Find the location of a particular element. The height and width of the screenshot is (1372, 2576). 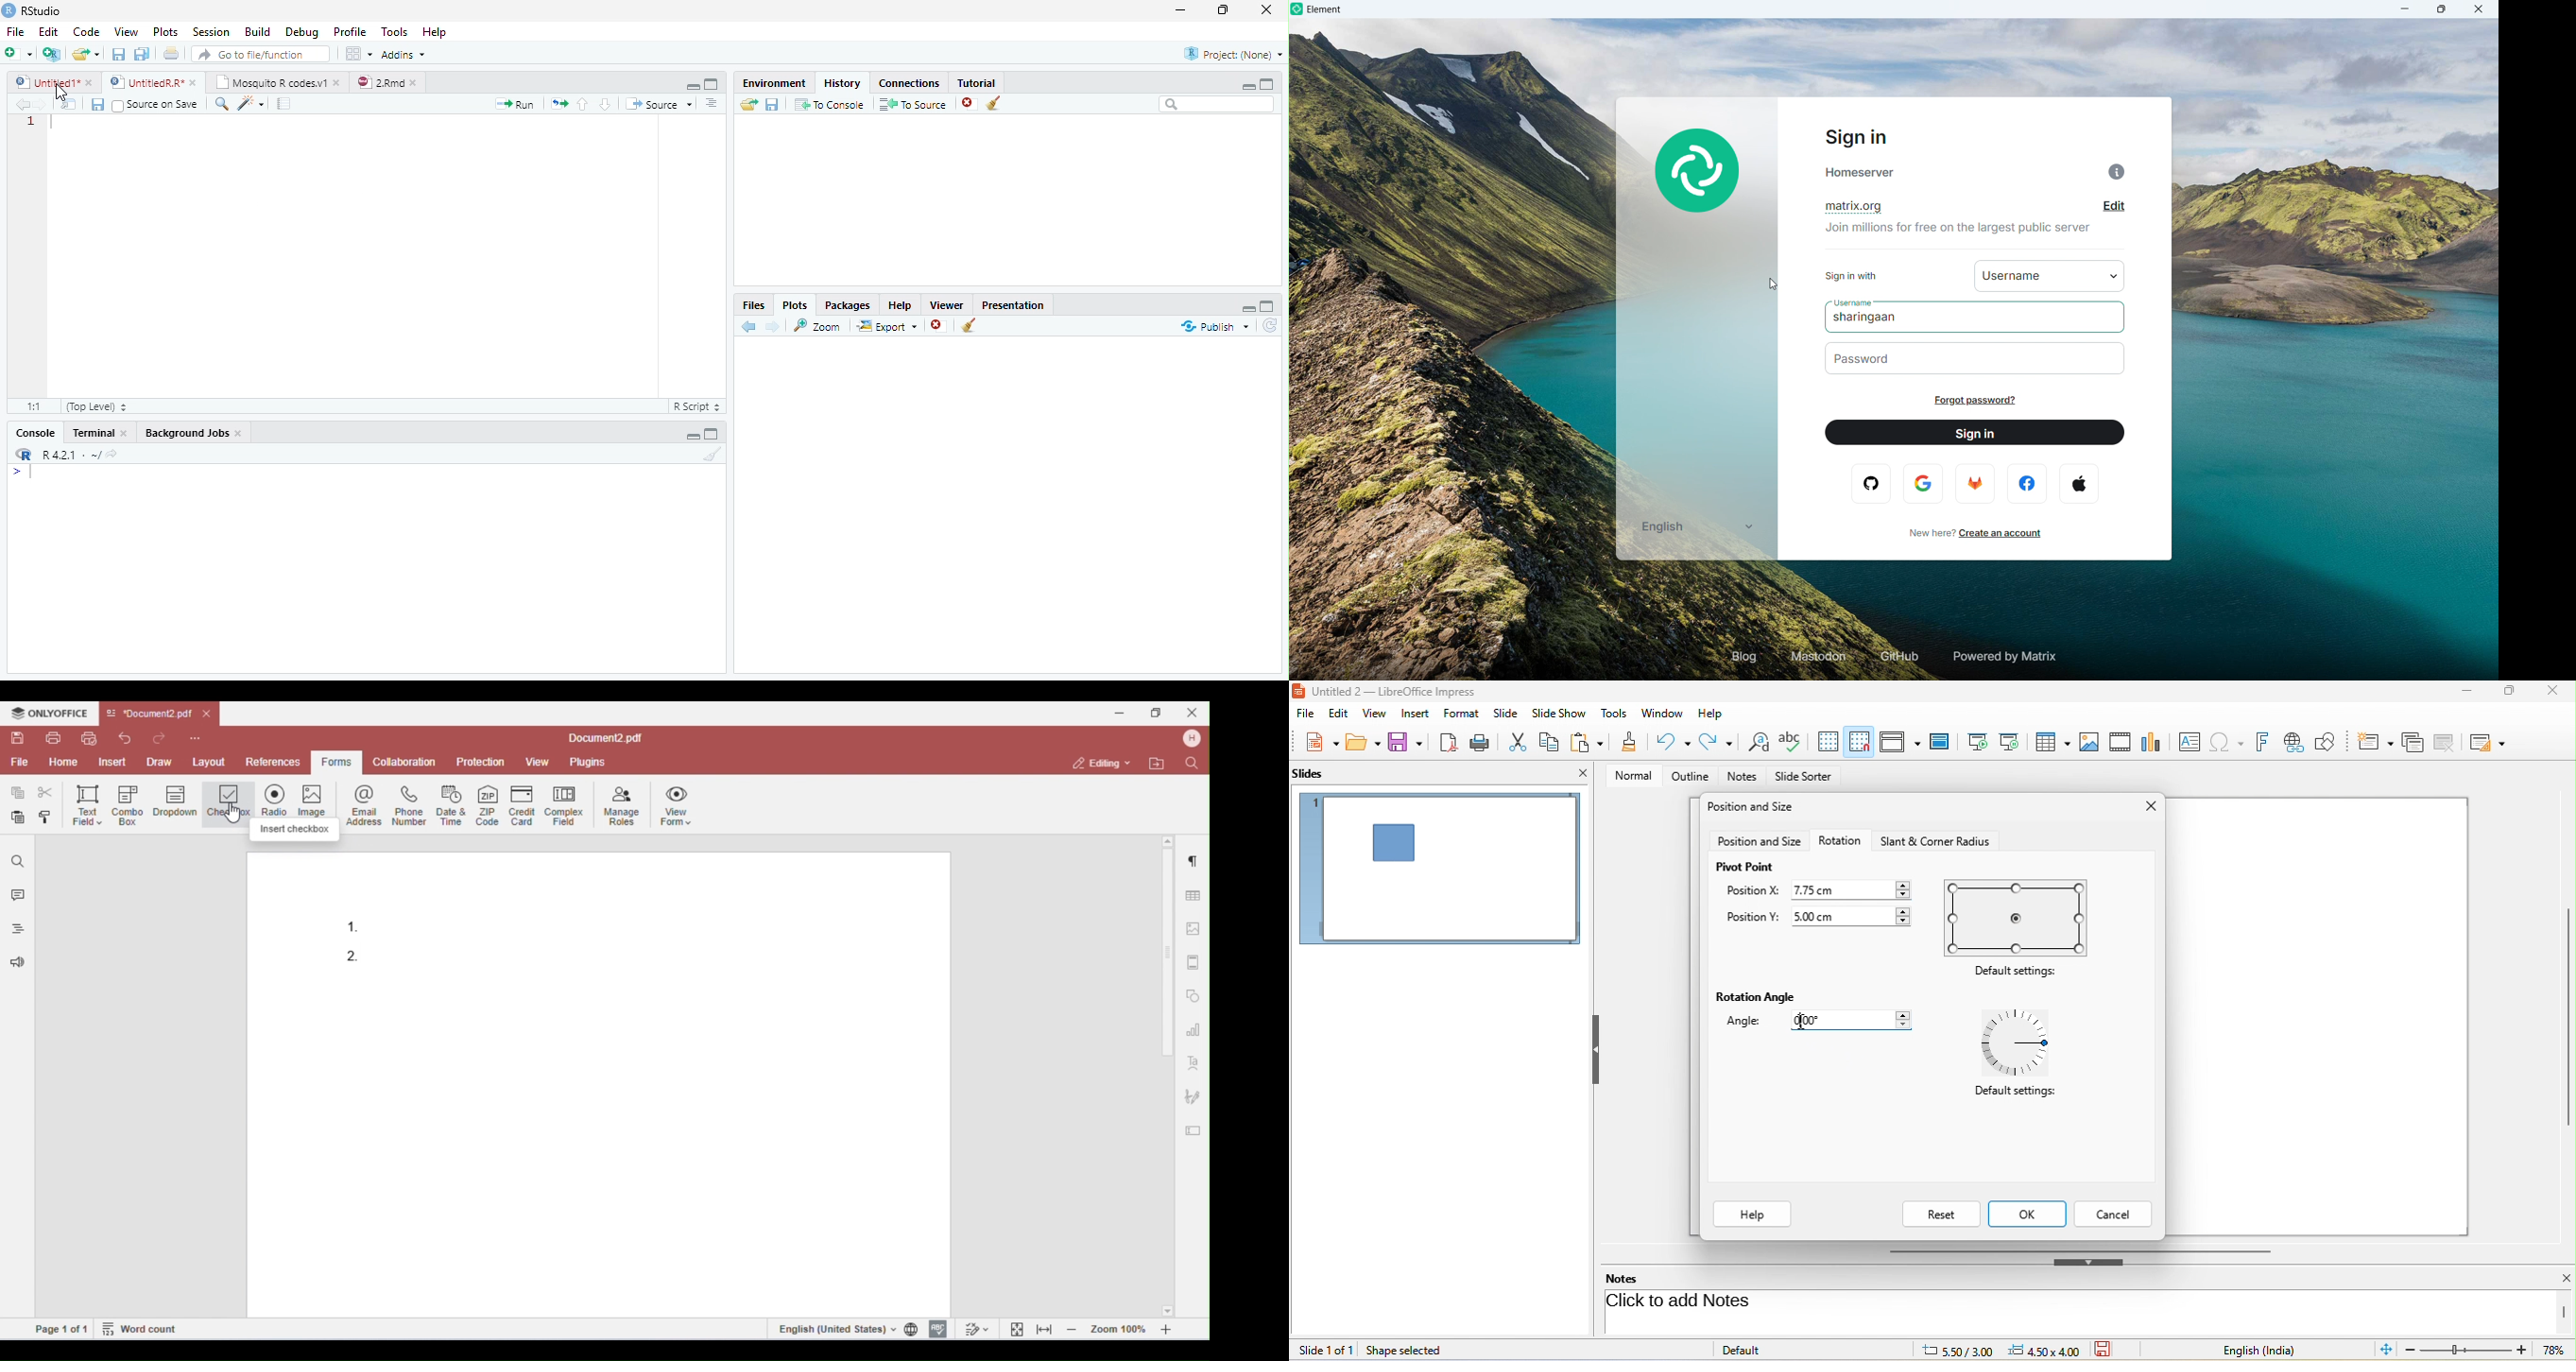

Code is located at coordinates (84, 31).